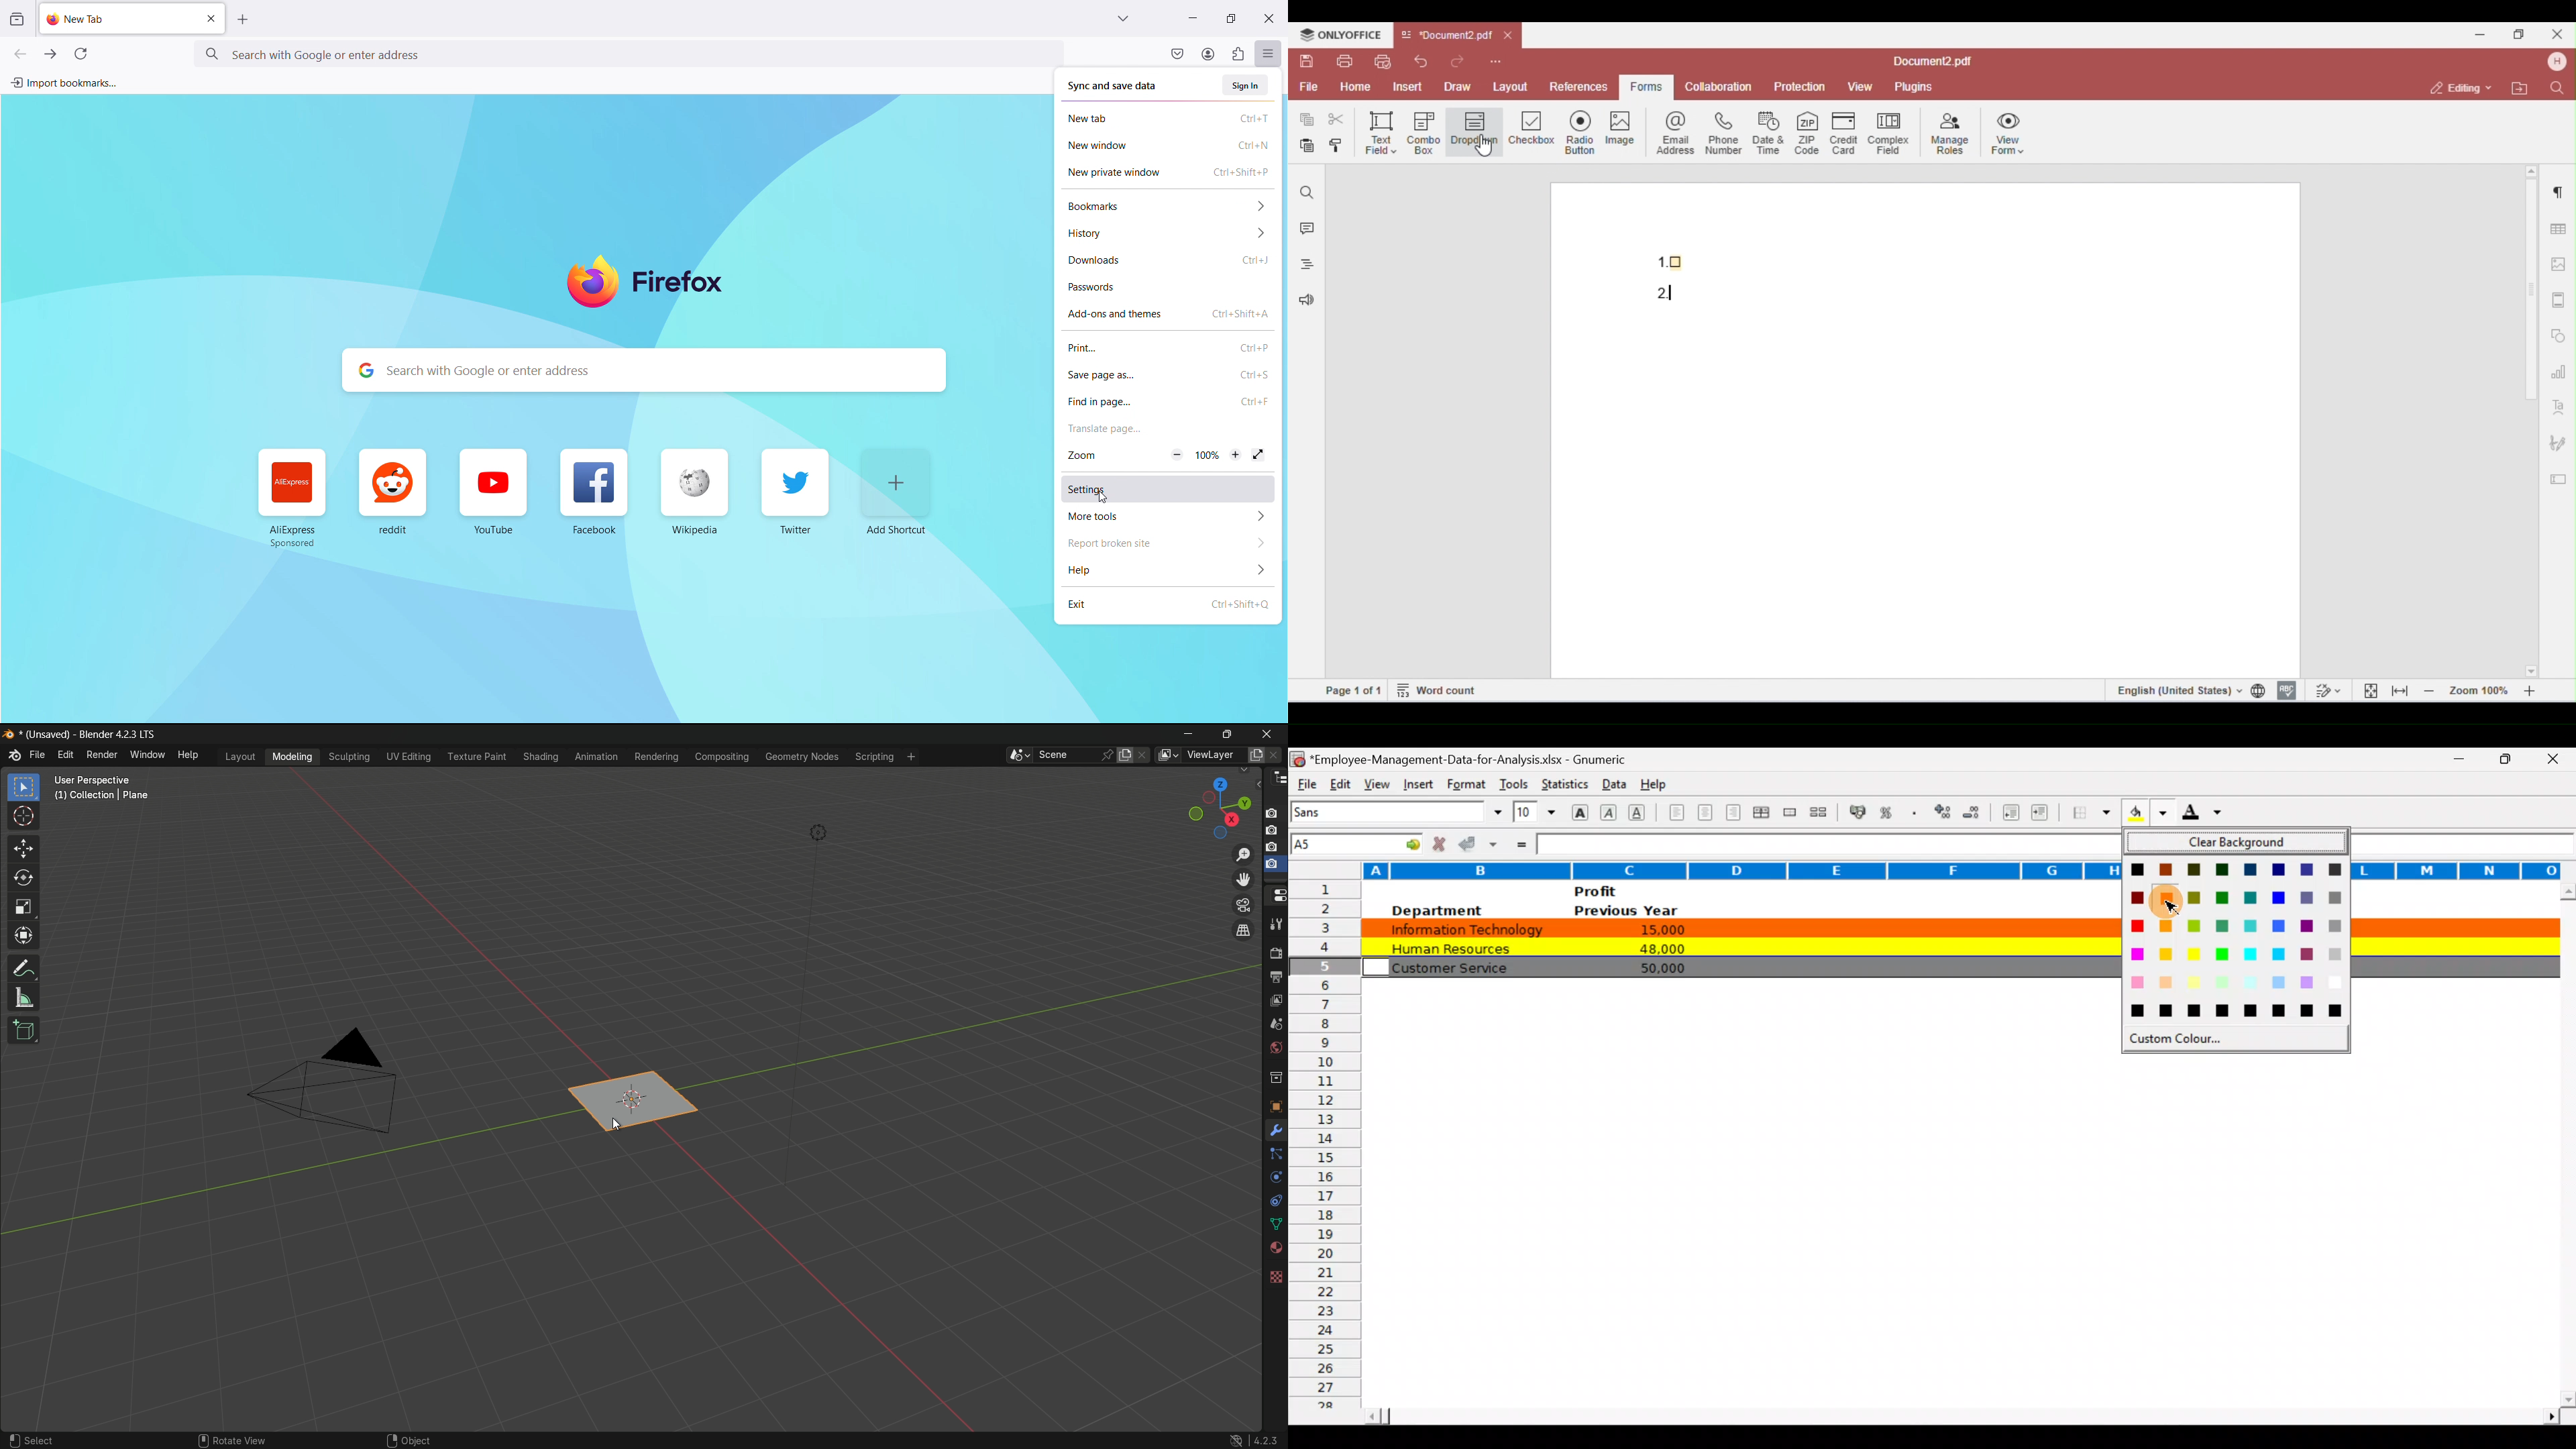 This screenshot has width=2576, height=1456. Describe the element at coordinates (1167, 604) in the screenshot. I see `exit` at that location.